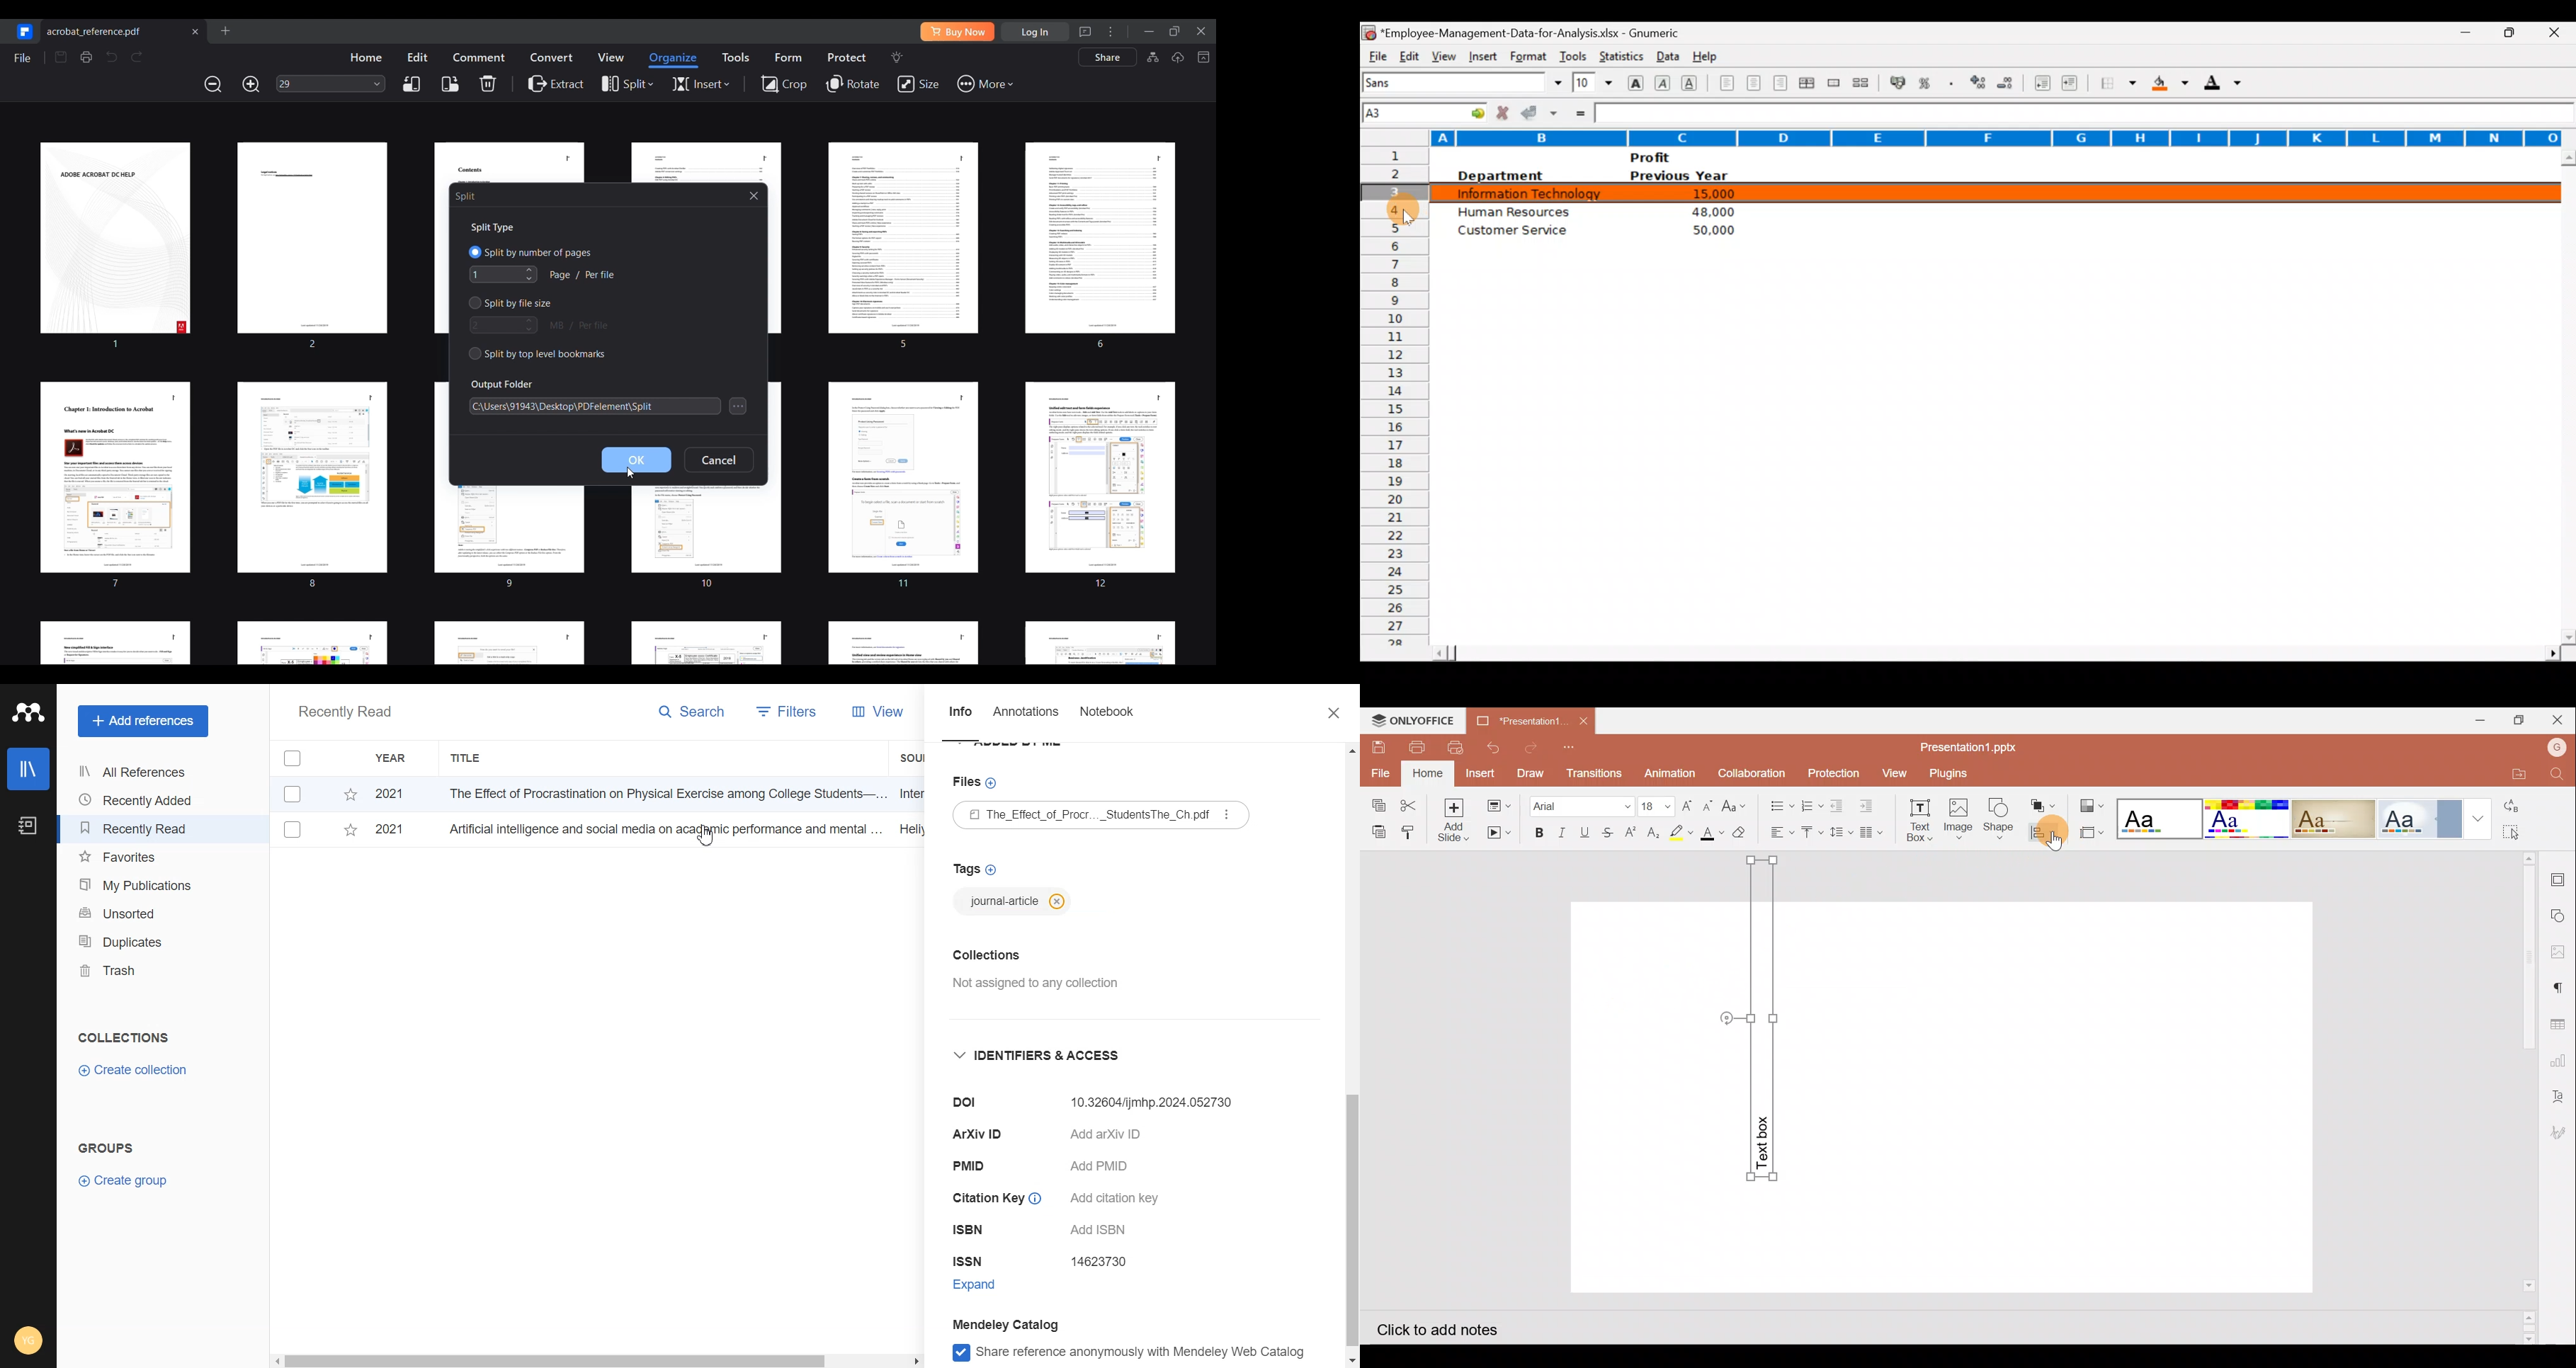 This screenshot has width=2576, height=1372. I want to click on Increase indent, so click(1870, 804).